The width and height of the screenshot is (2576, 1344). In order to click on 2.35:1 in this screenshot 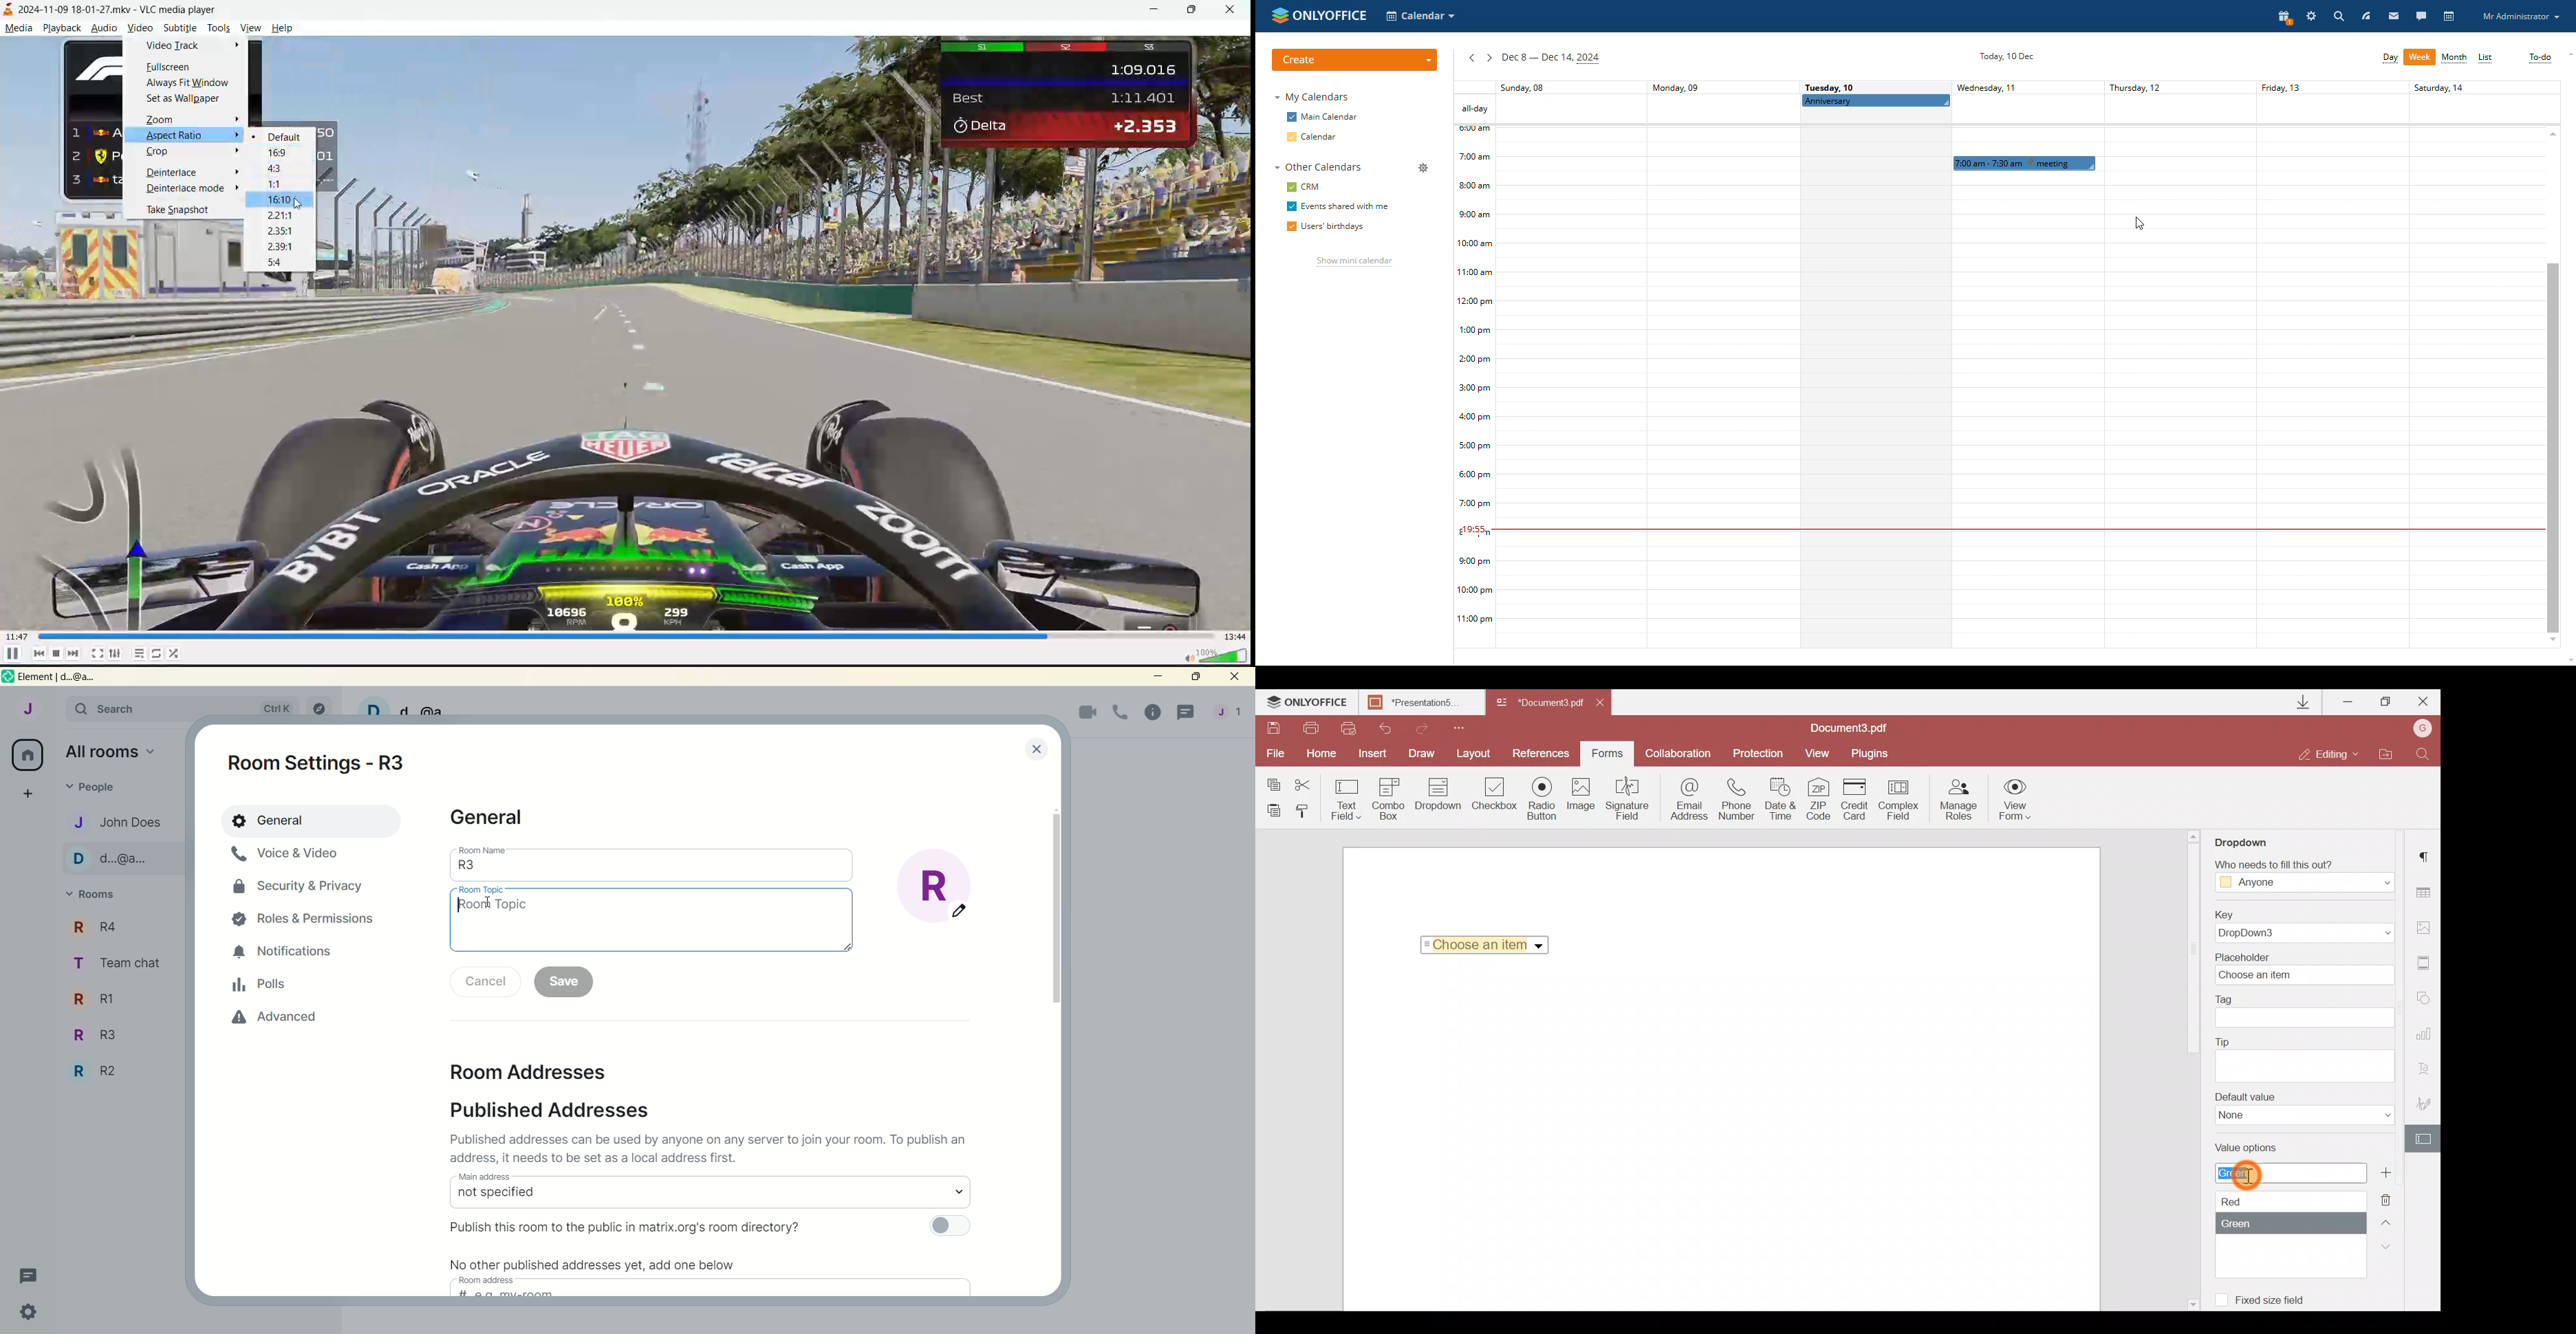, I will do `click(282, 231)`.